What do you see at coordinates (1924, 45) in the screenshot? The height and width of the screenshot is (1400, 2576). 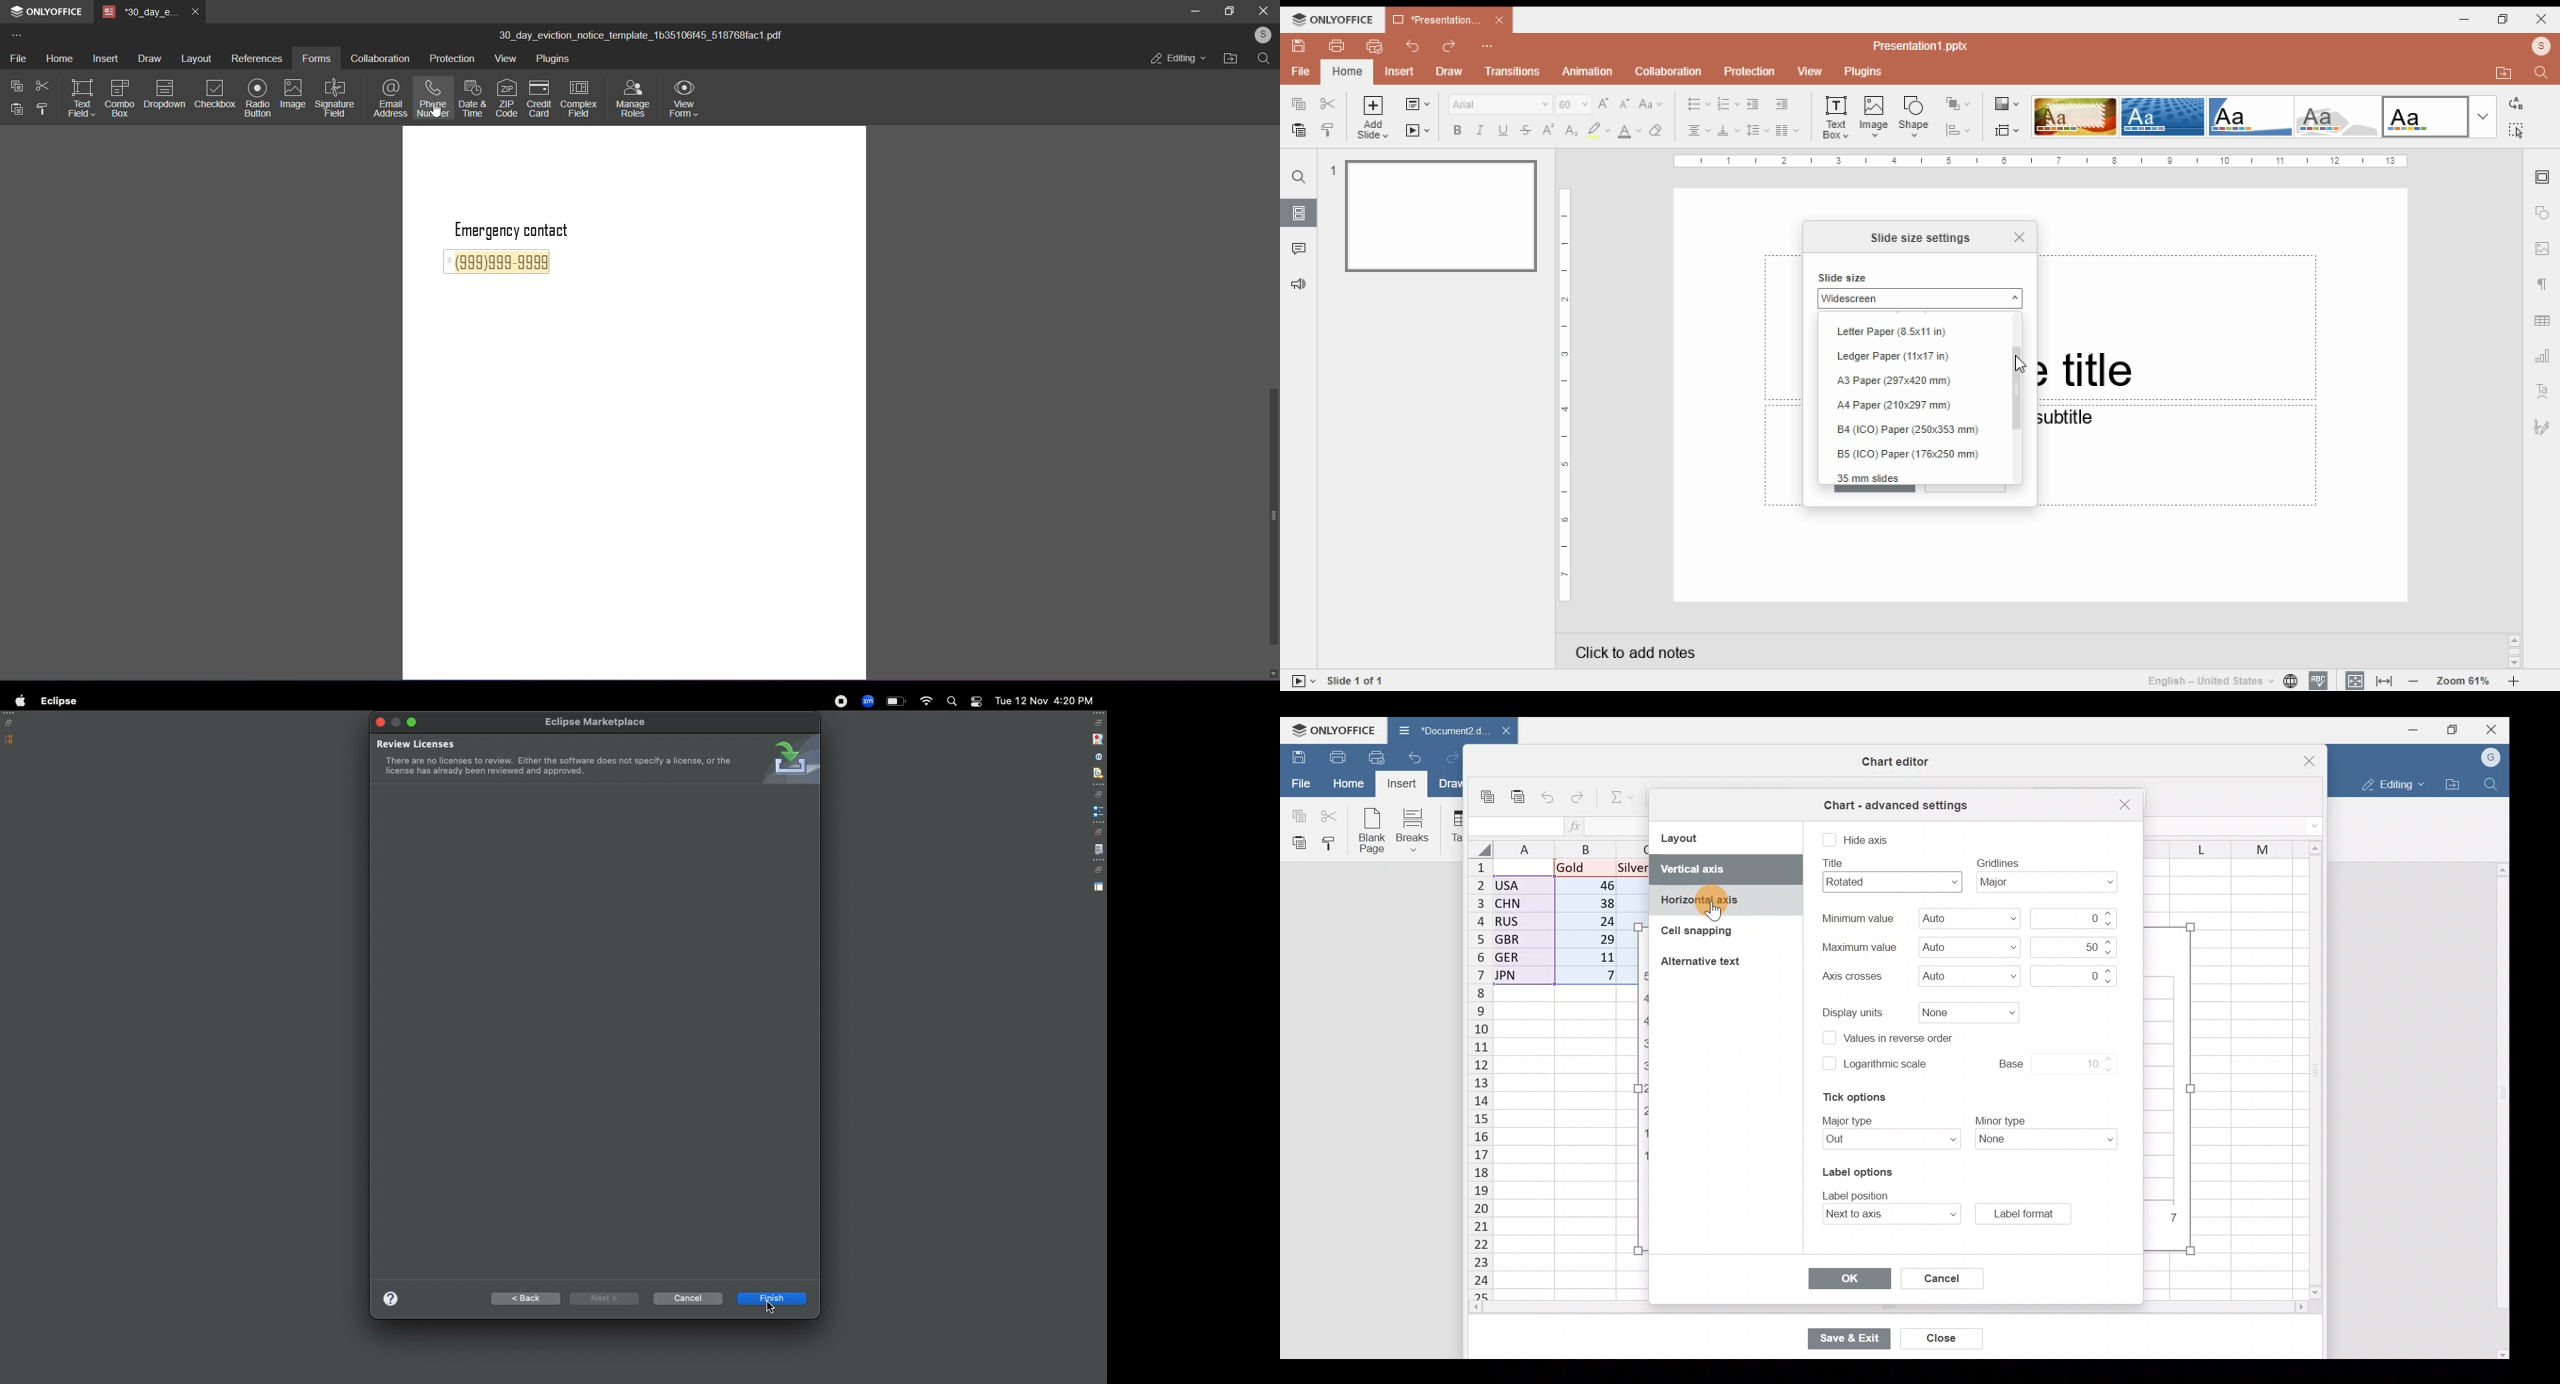 I see `Presentation1.pptx` at bounding box center [1924, 45].